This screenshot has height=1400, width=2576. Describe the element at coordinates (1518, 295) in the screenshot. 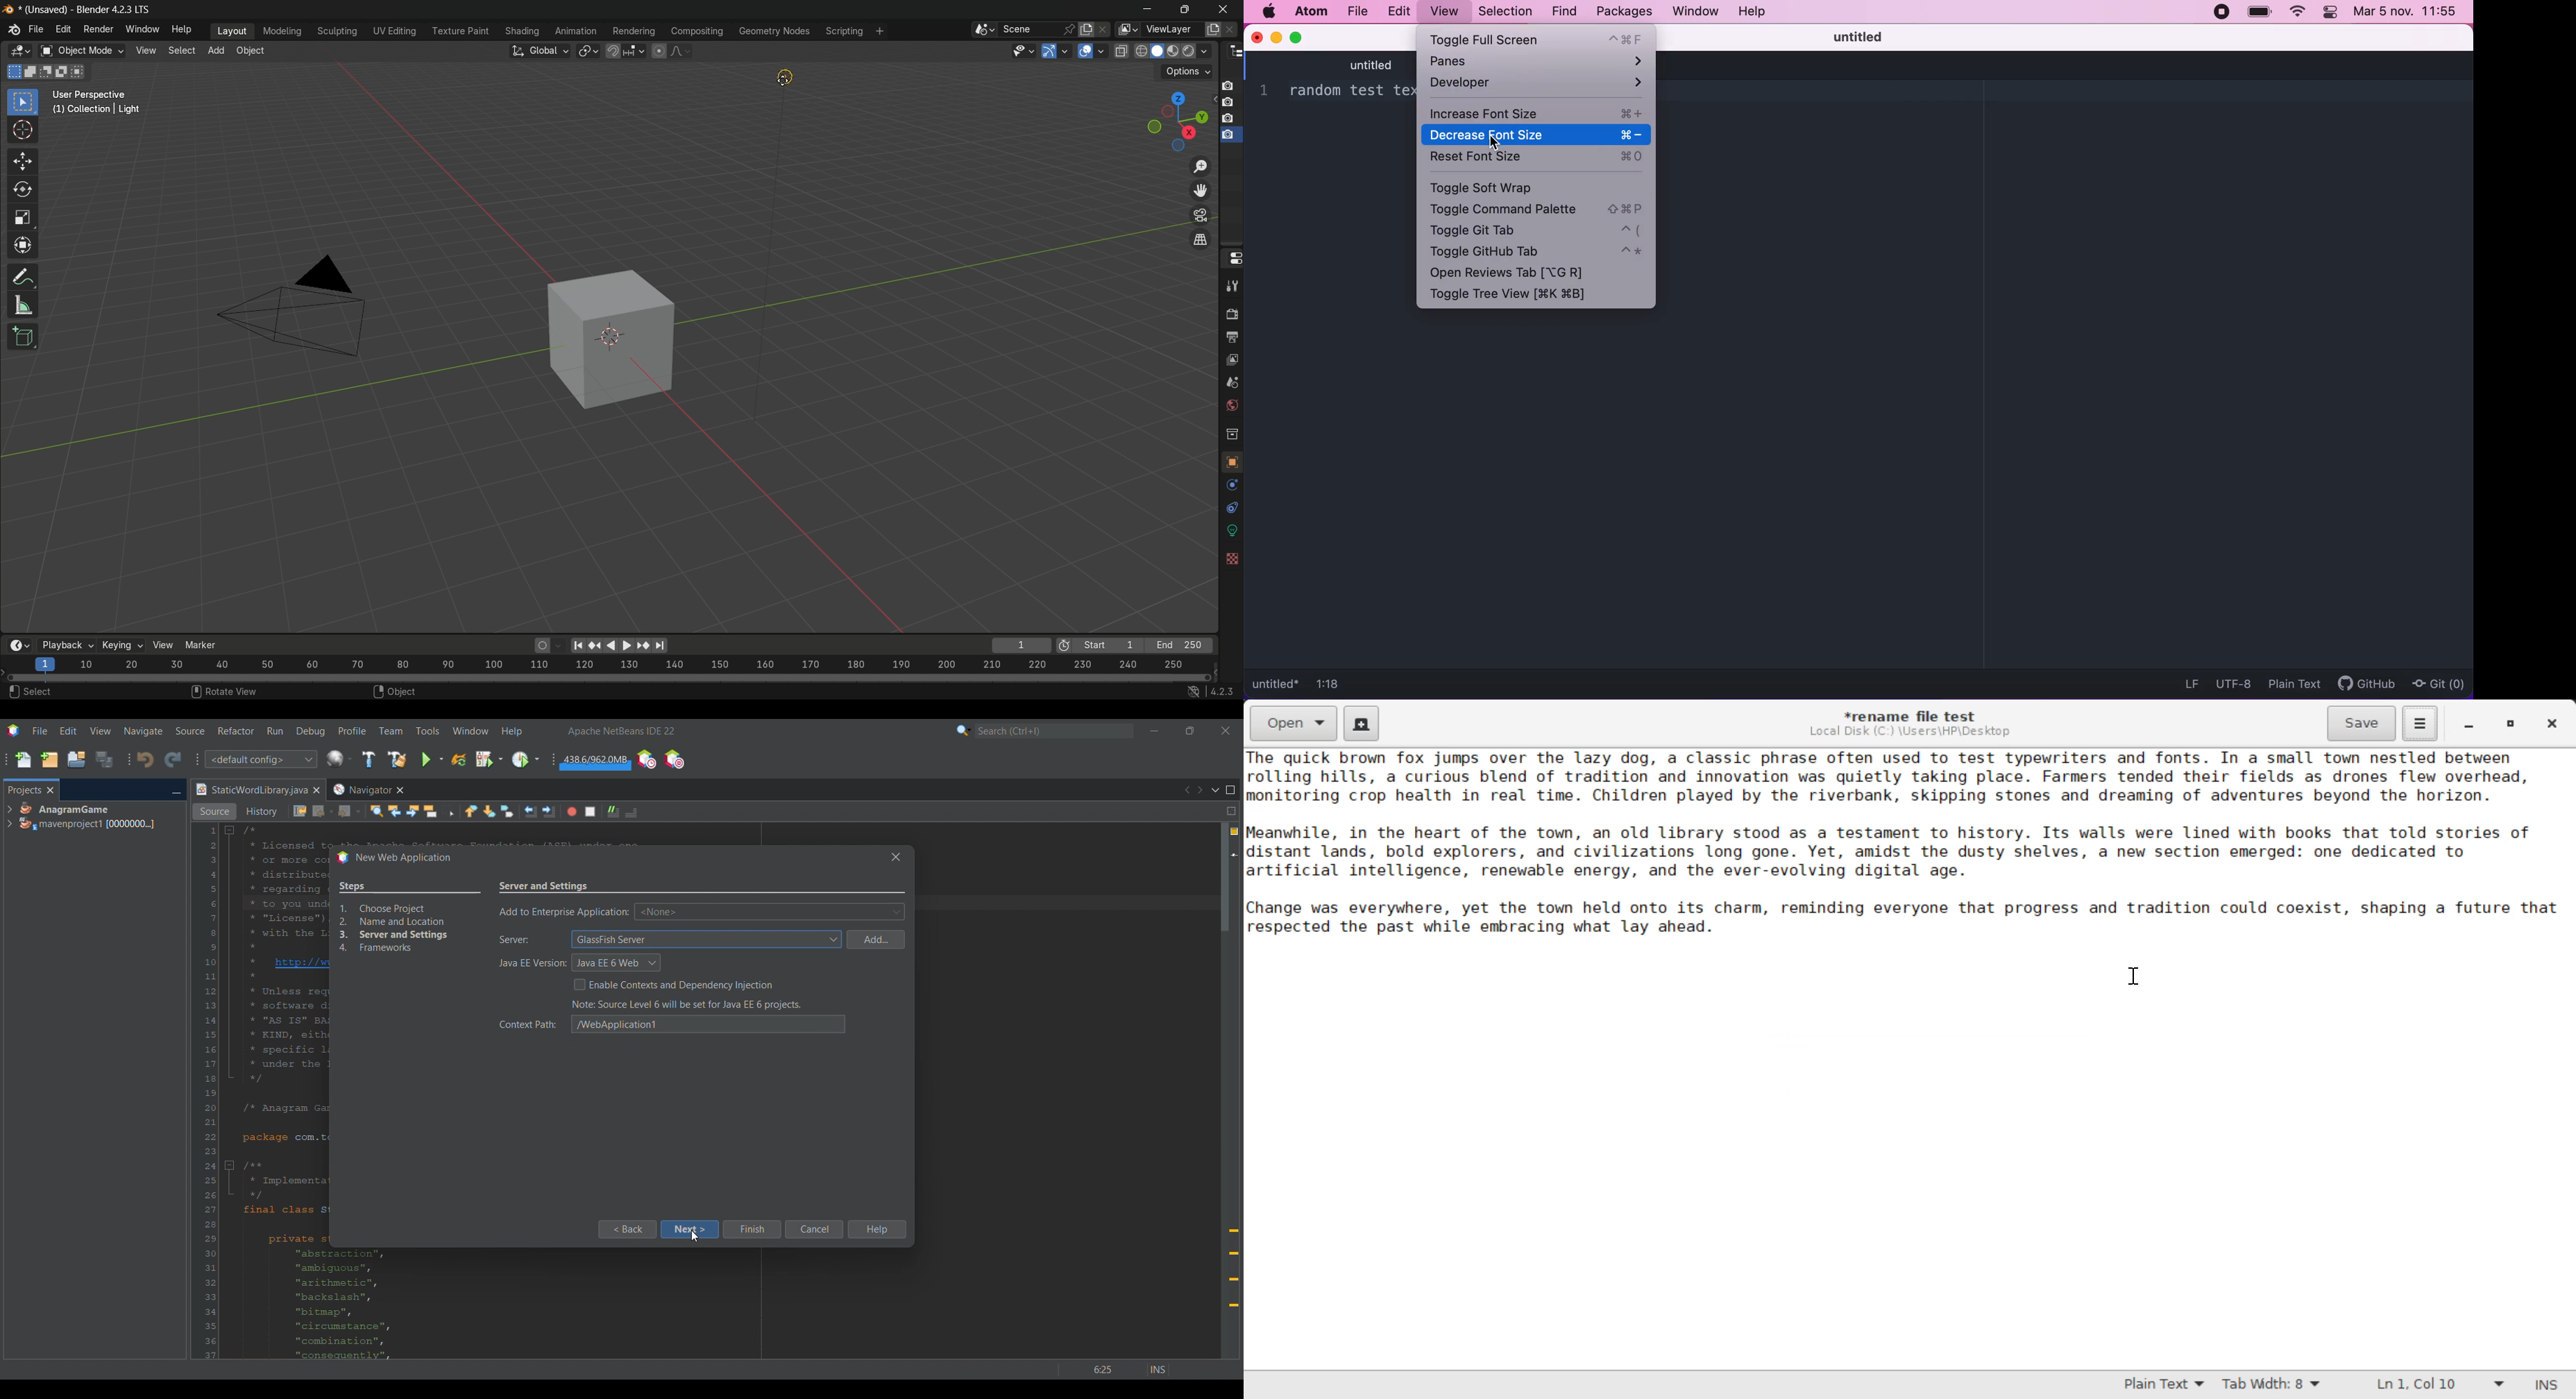

I see `toggle tree view` at that location.